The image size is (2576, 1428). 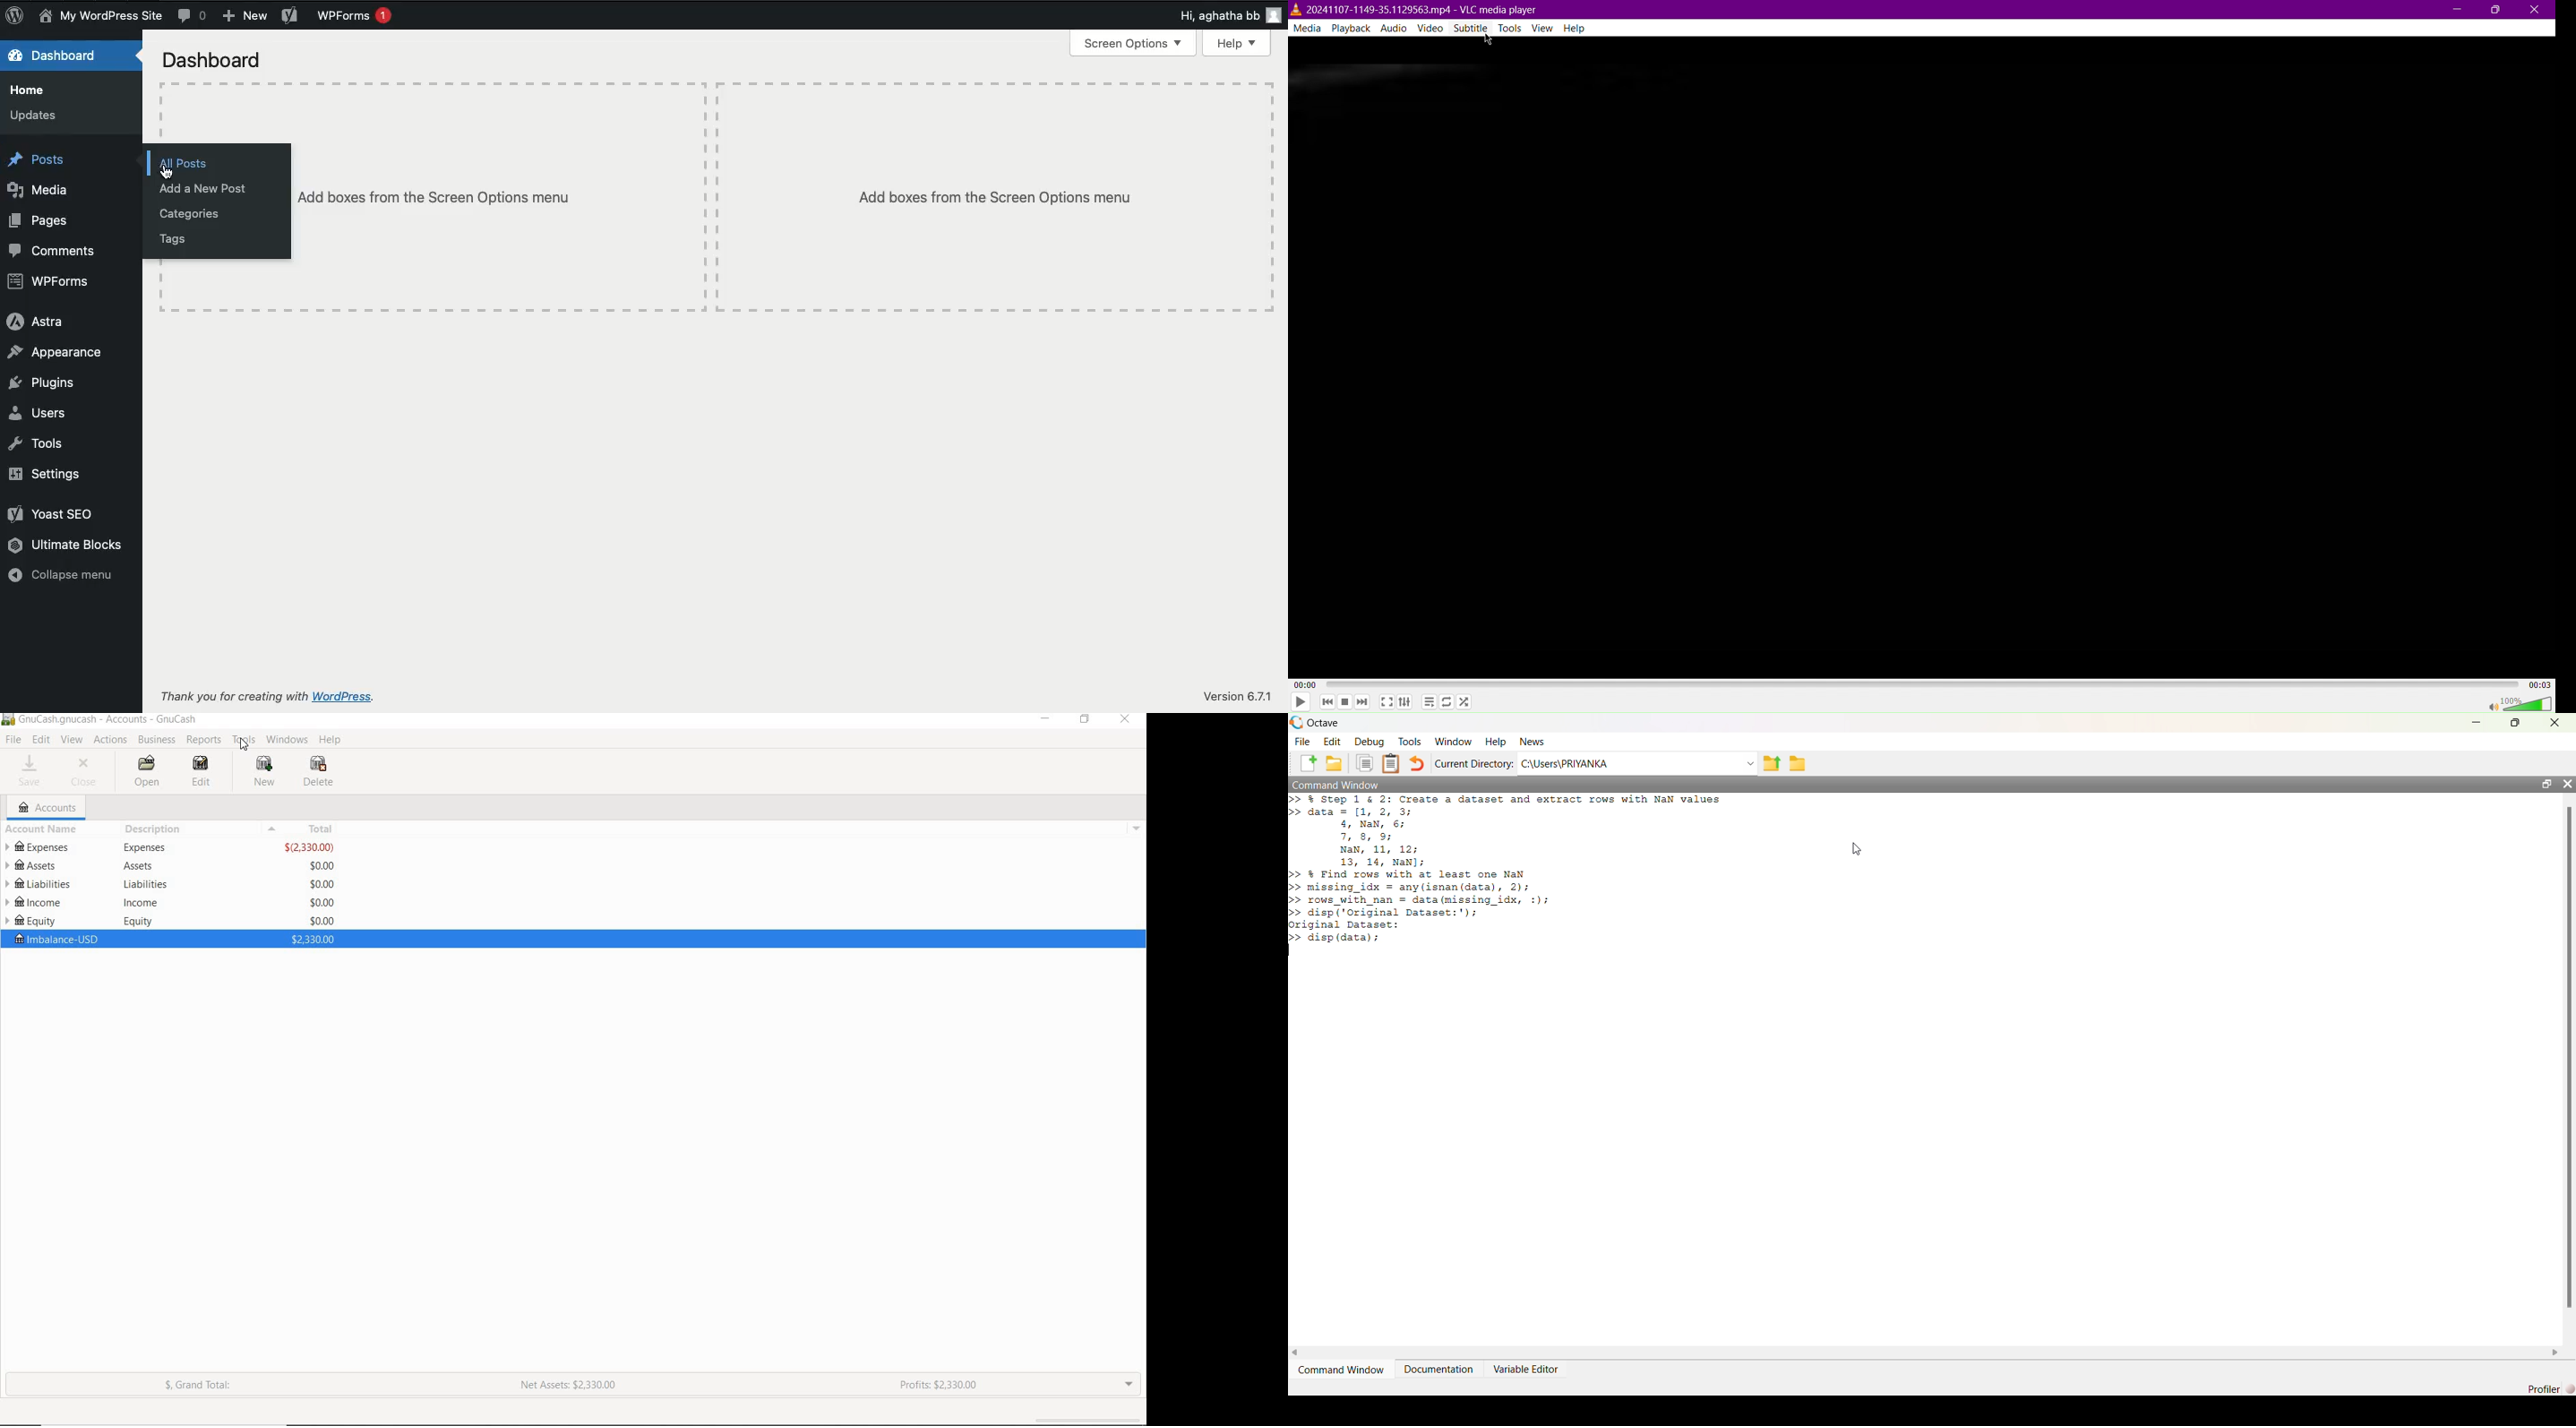 I want to click on NET ASSETS, so click(x=570, y=1384).